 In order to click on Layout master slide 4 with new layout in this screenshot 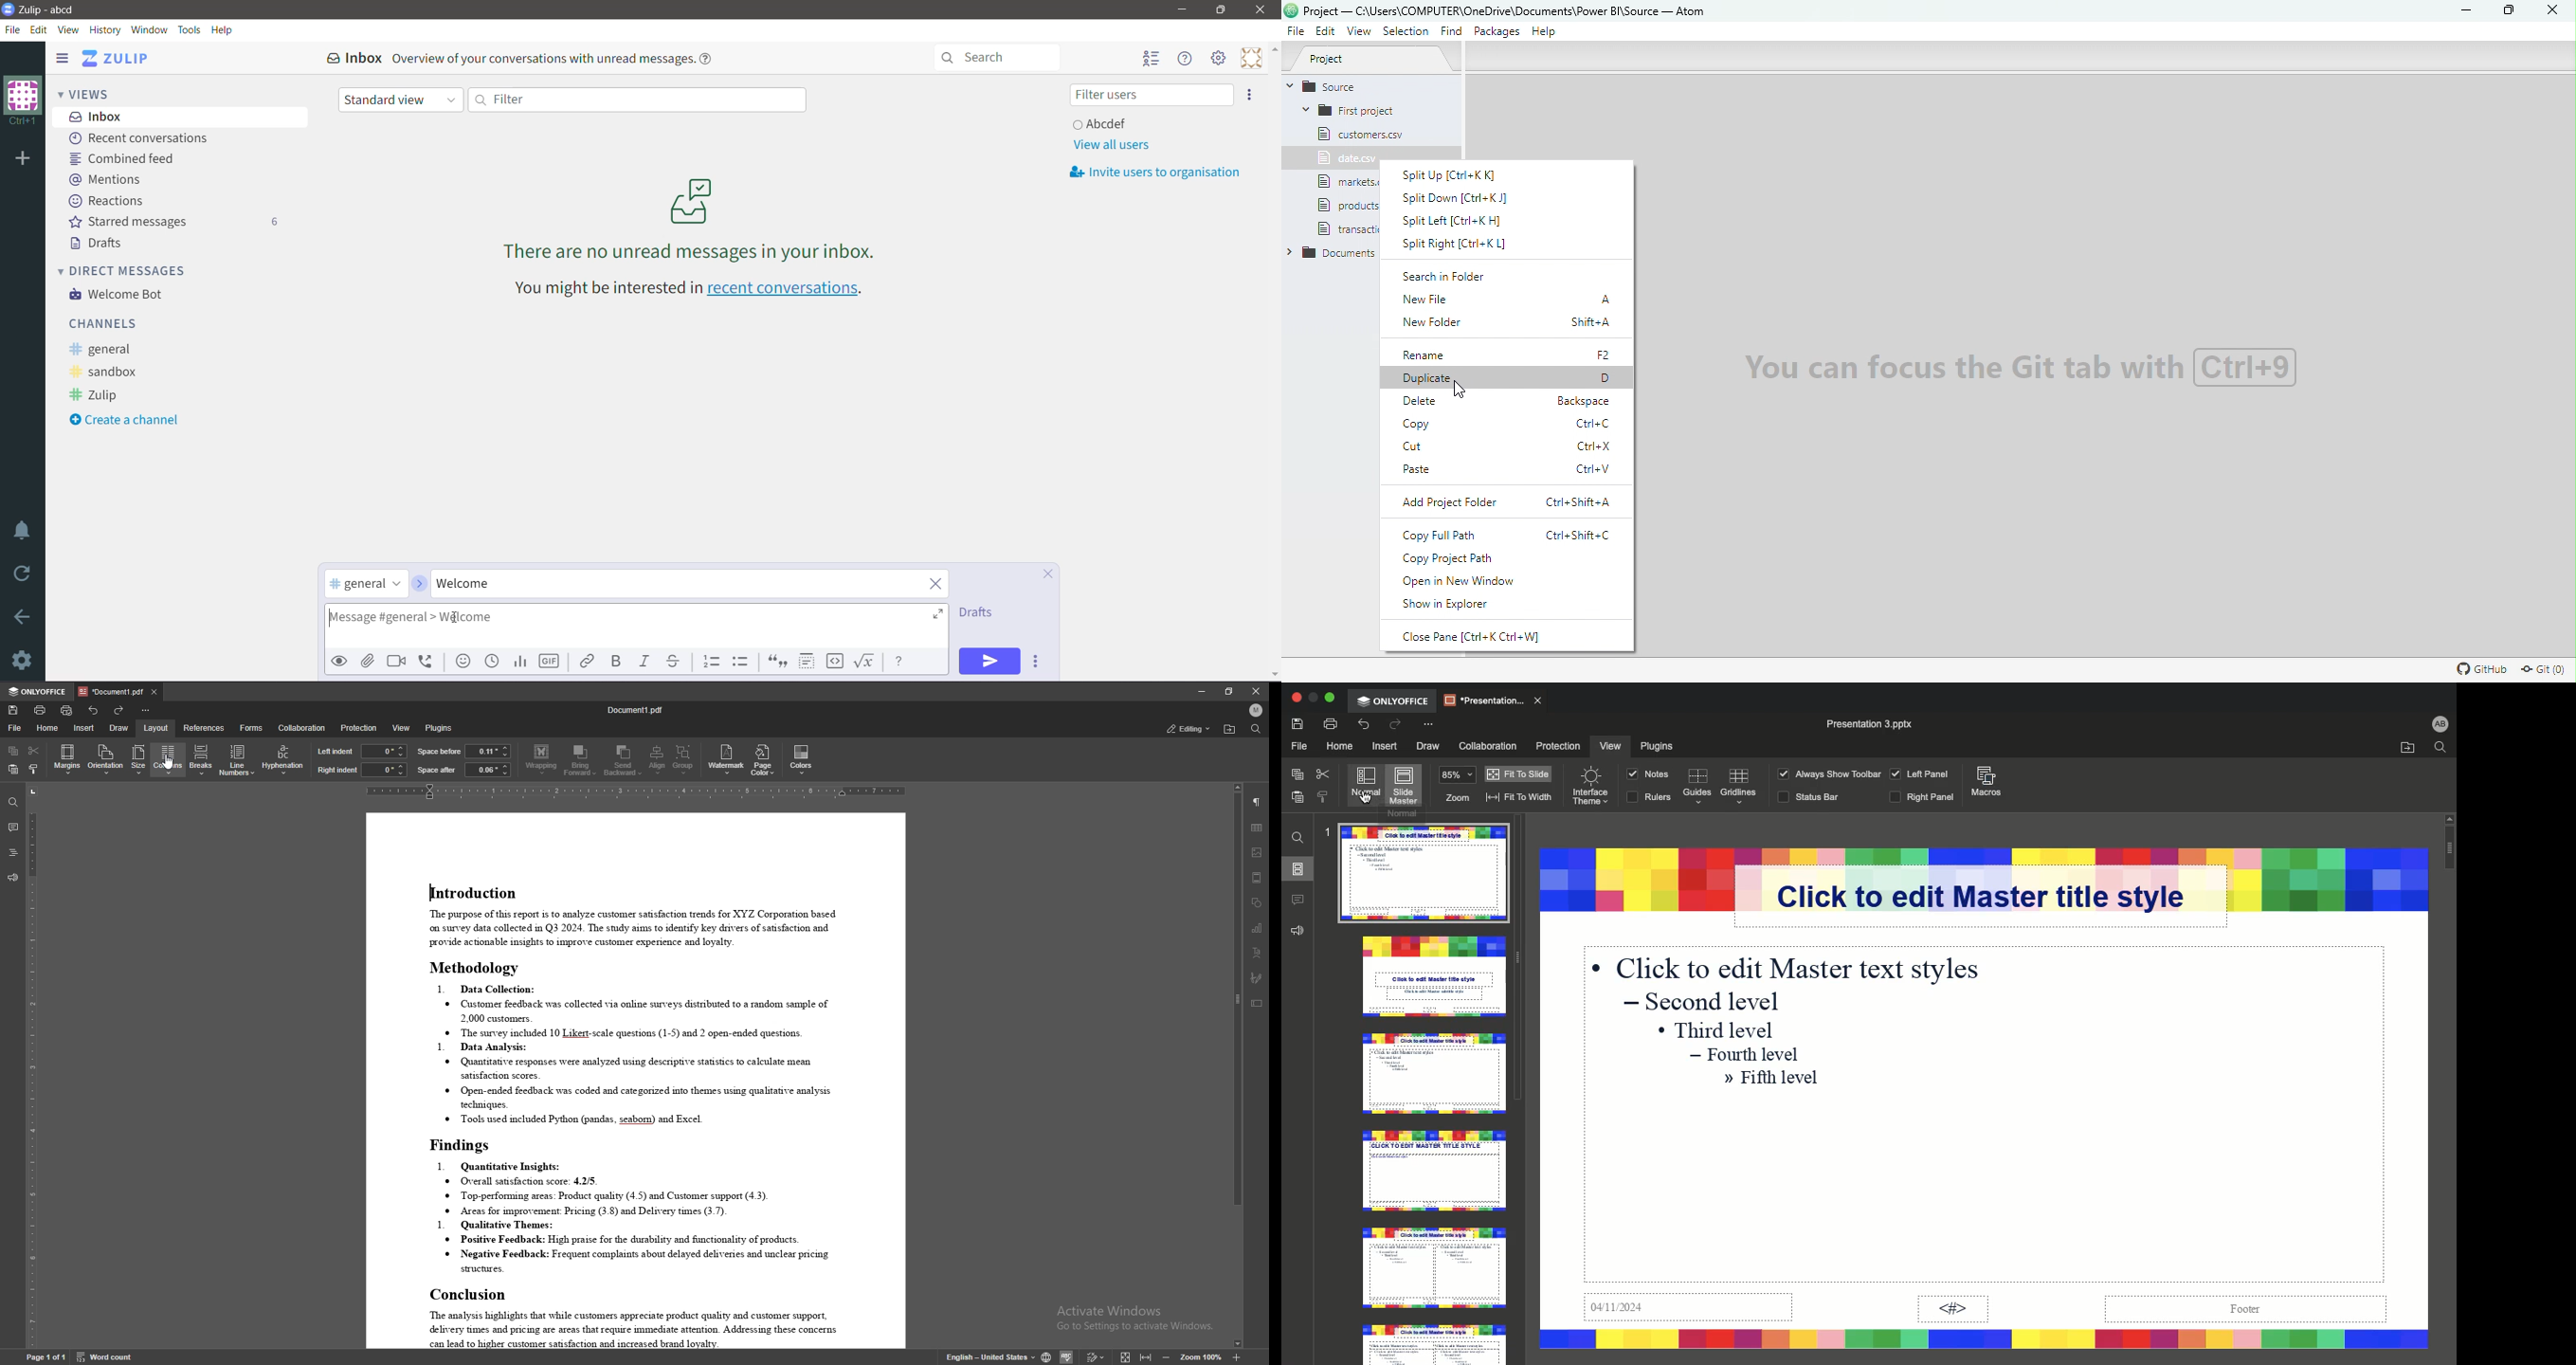, I will do `click(1434, 1170)`.